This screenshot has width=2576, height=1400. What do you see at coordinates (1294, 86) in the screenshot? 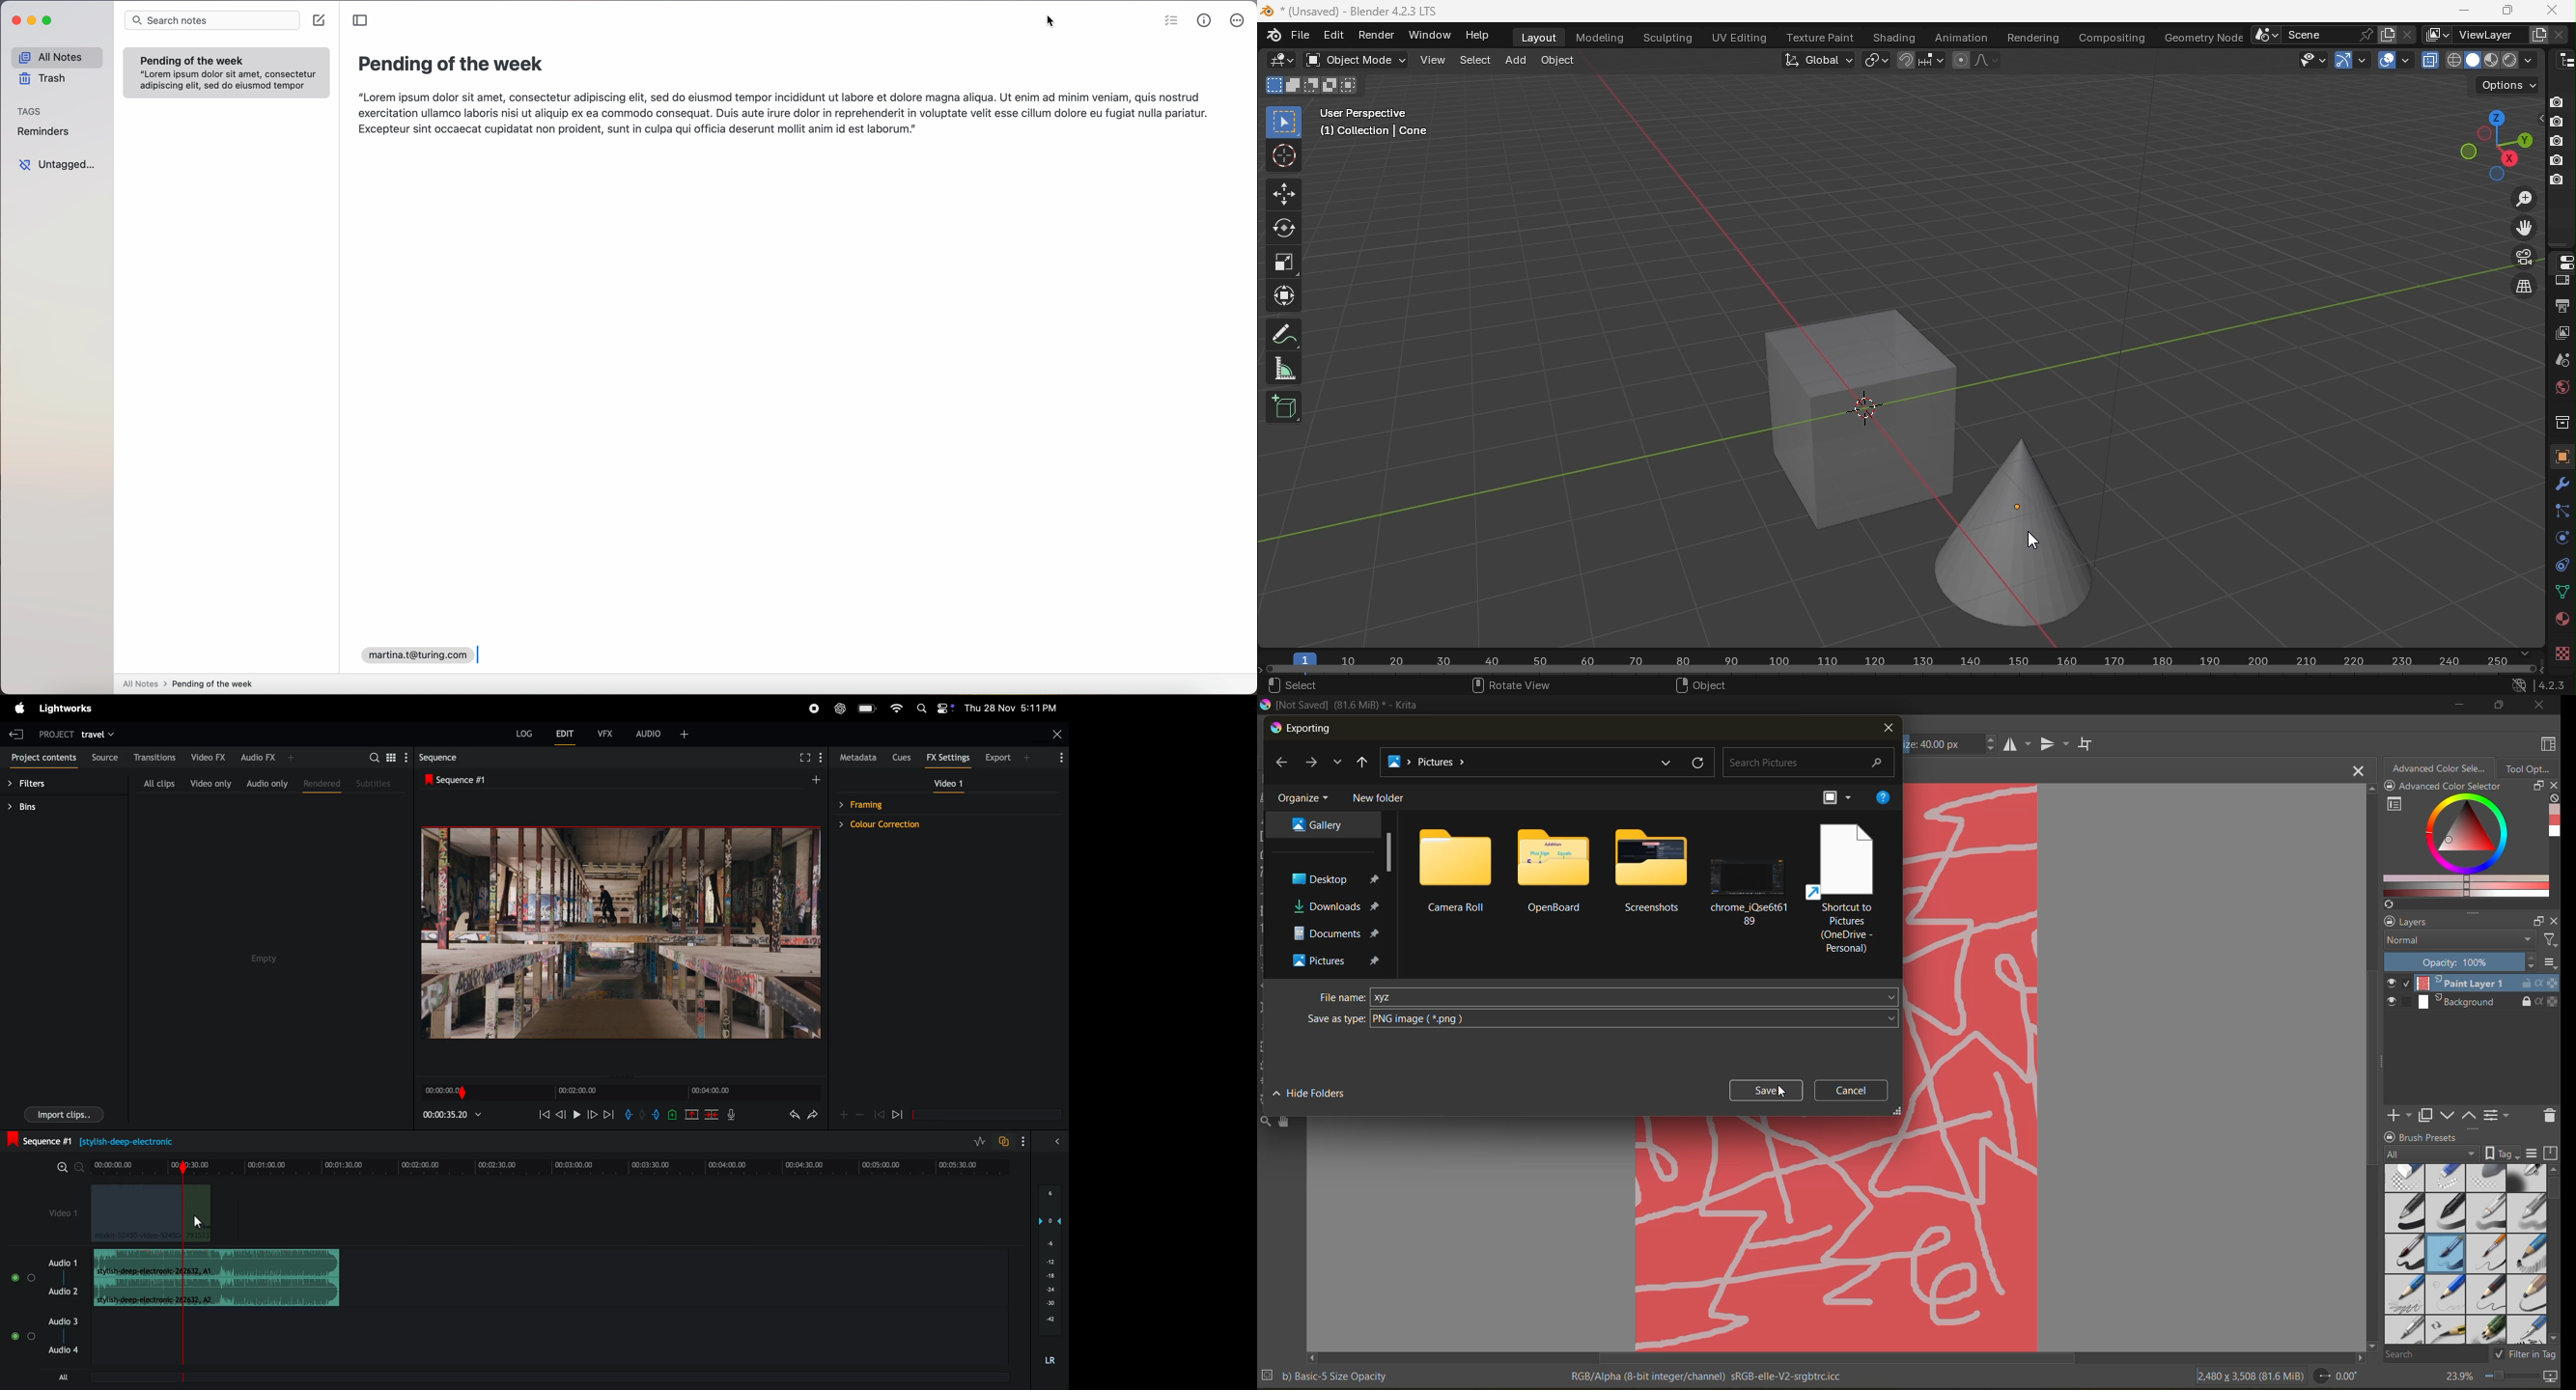
I see `Mode` at bounding box center [1294, 86].